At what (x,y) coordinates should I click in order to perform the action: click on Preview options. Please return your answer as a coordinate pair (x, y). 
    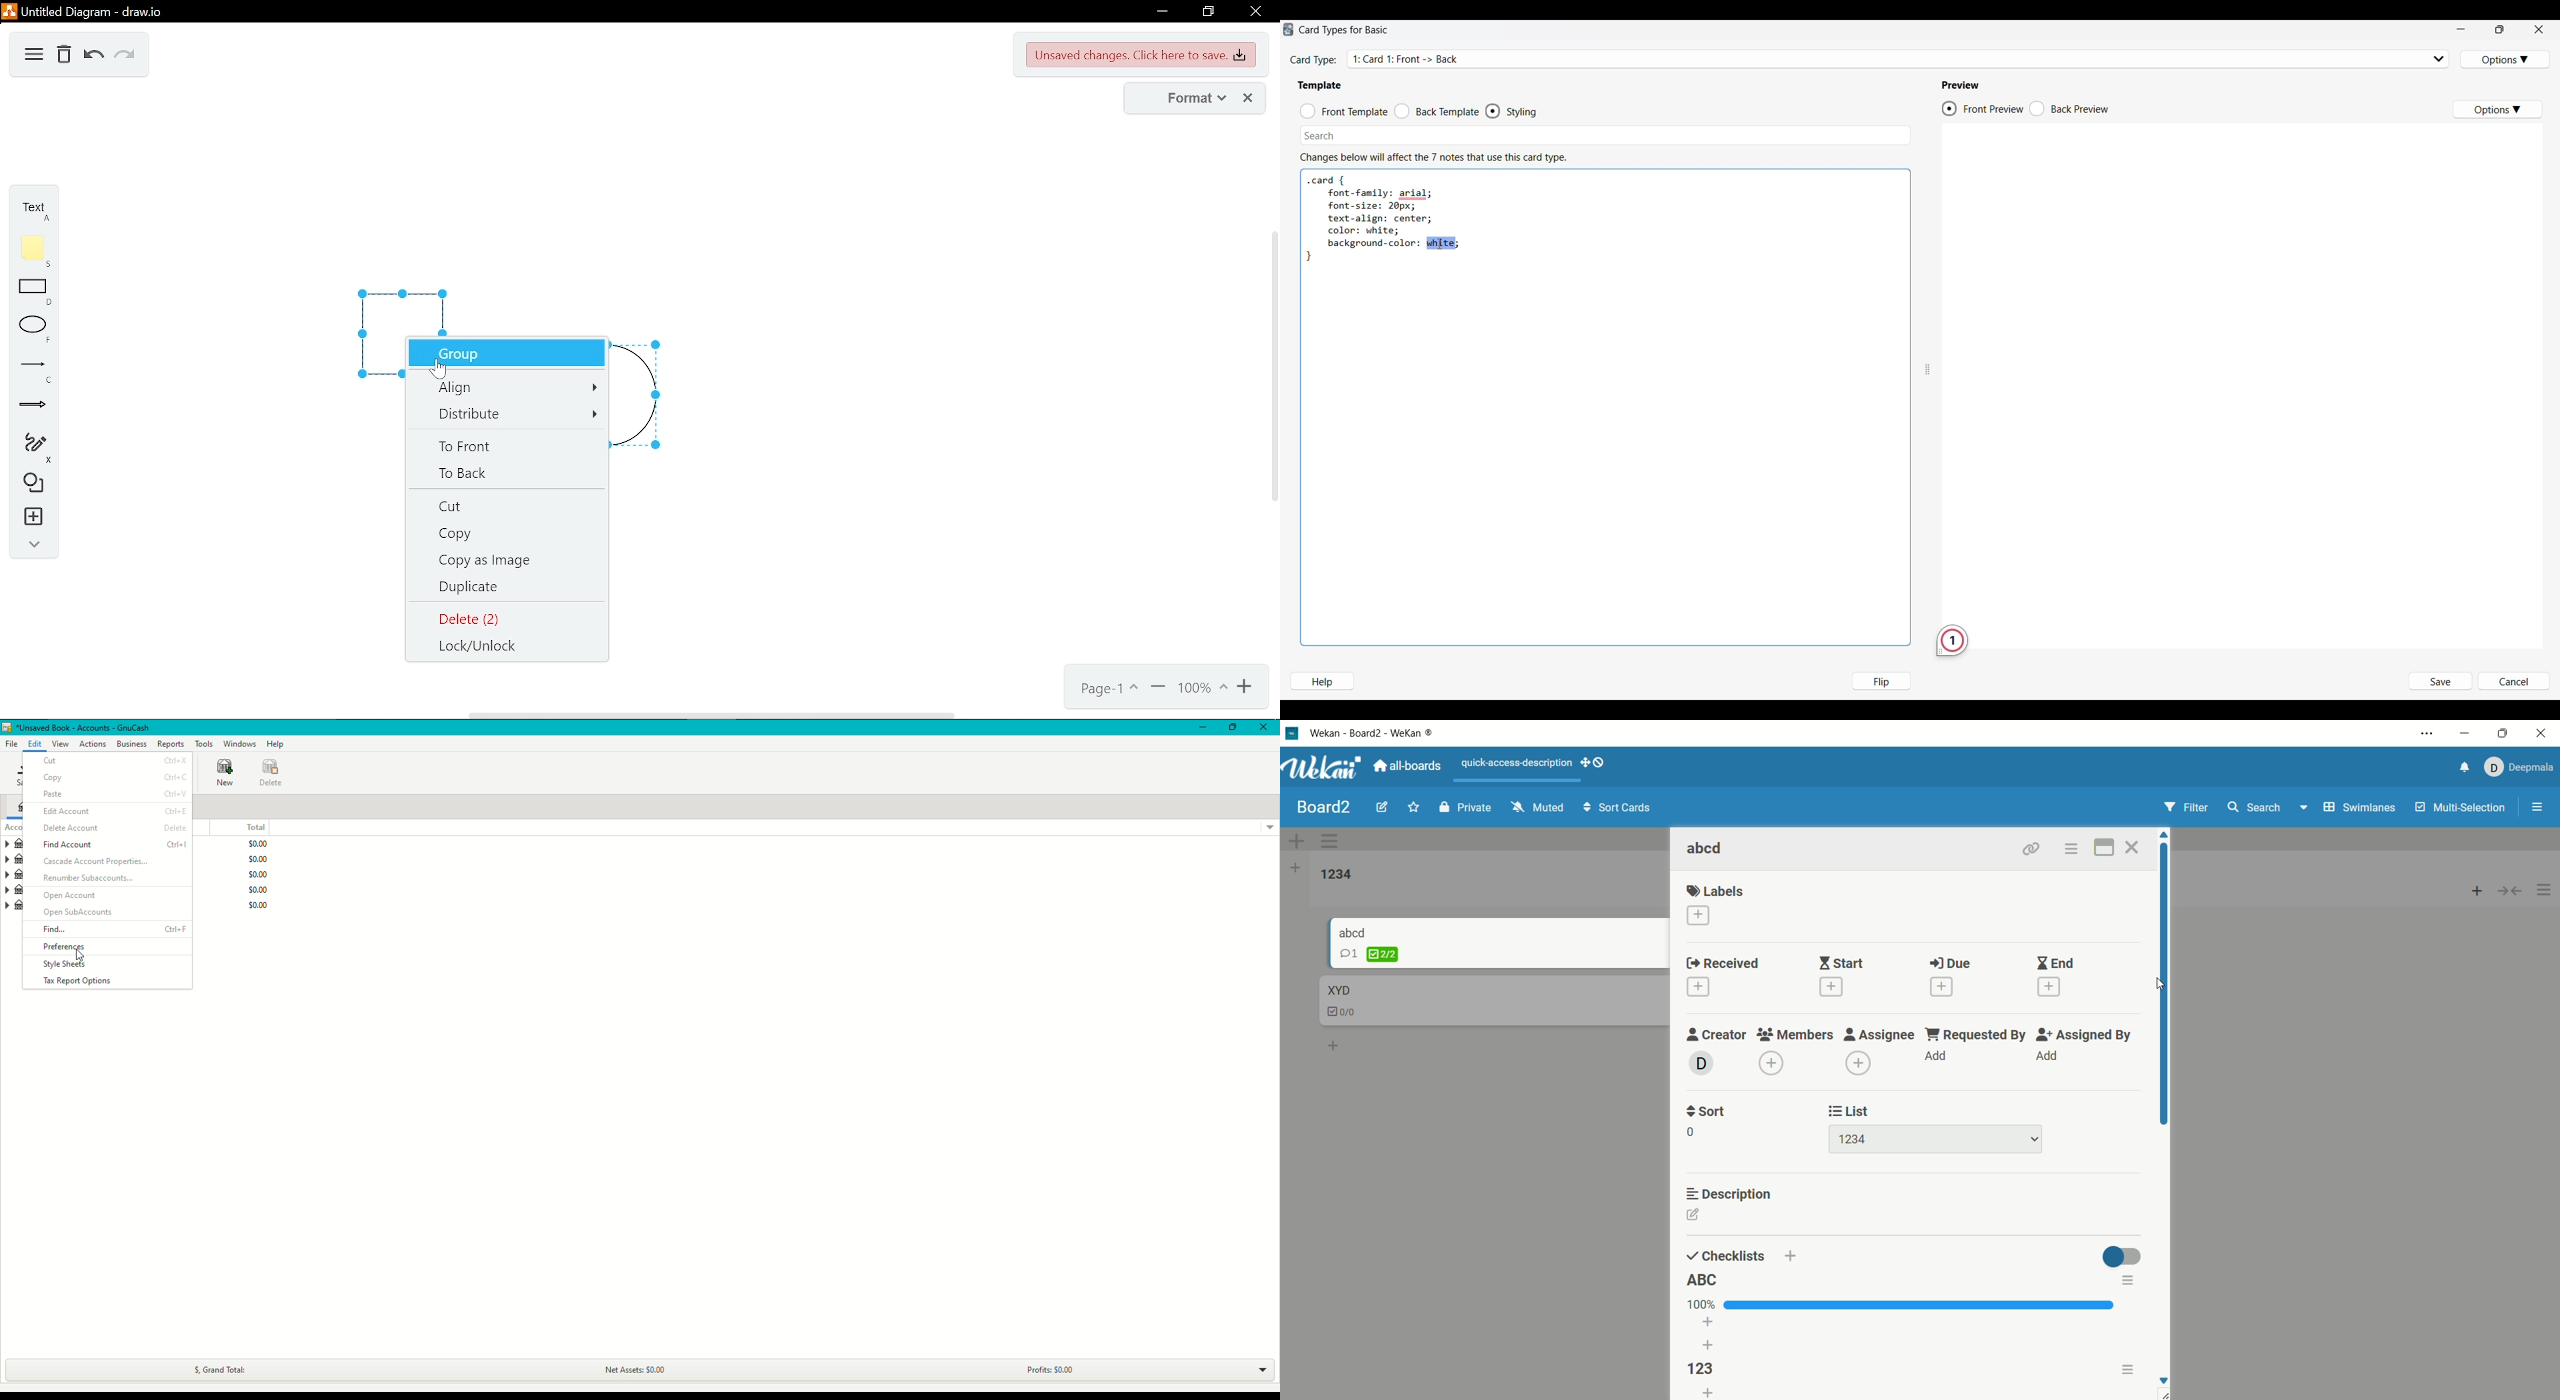
    Looking at the image, I should click on (2497, 109).